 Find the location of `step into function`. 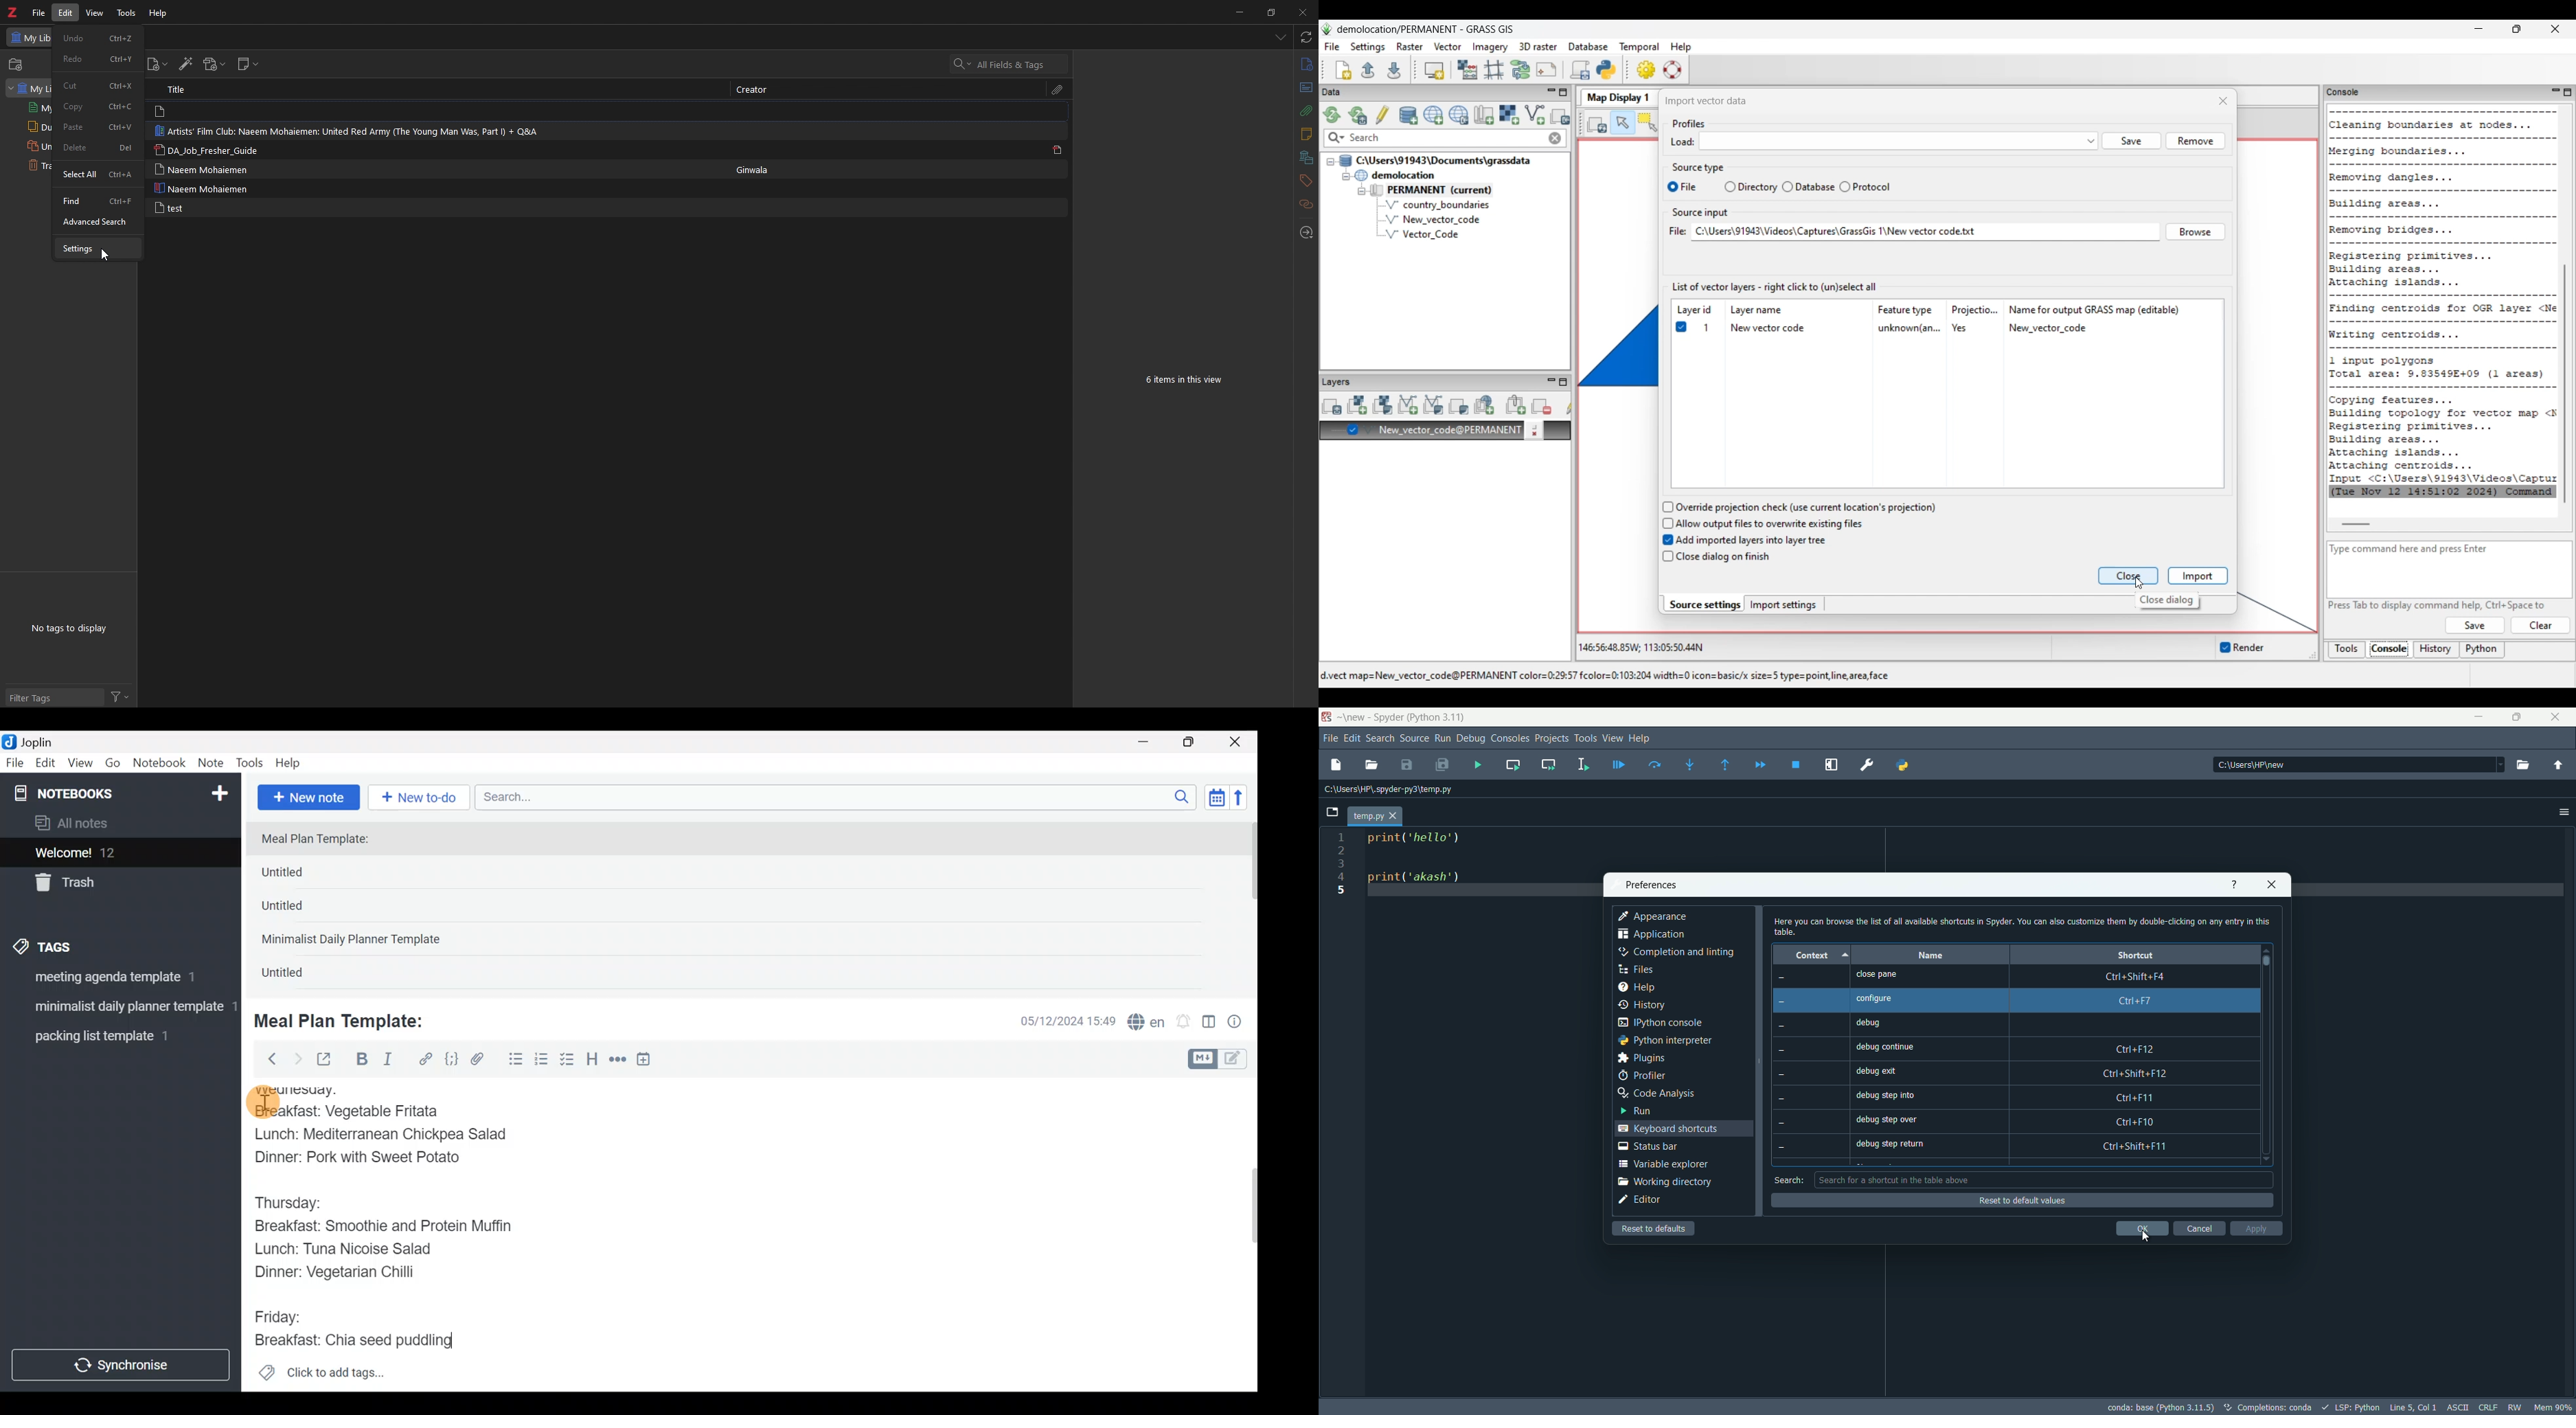

step into function is located at coordinates (1691, 766).